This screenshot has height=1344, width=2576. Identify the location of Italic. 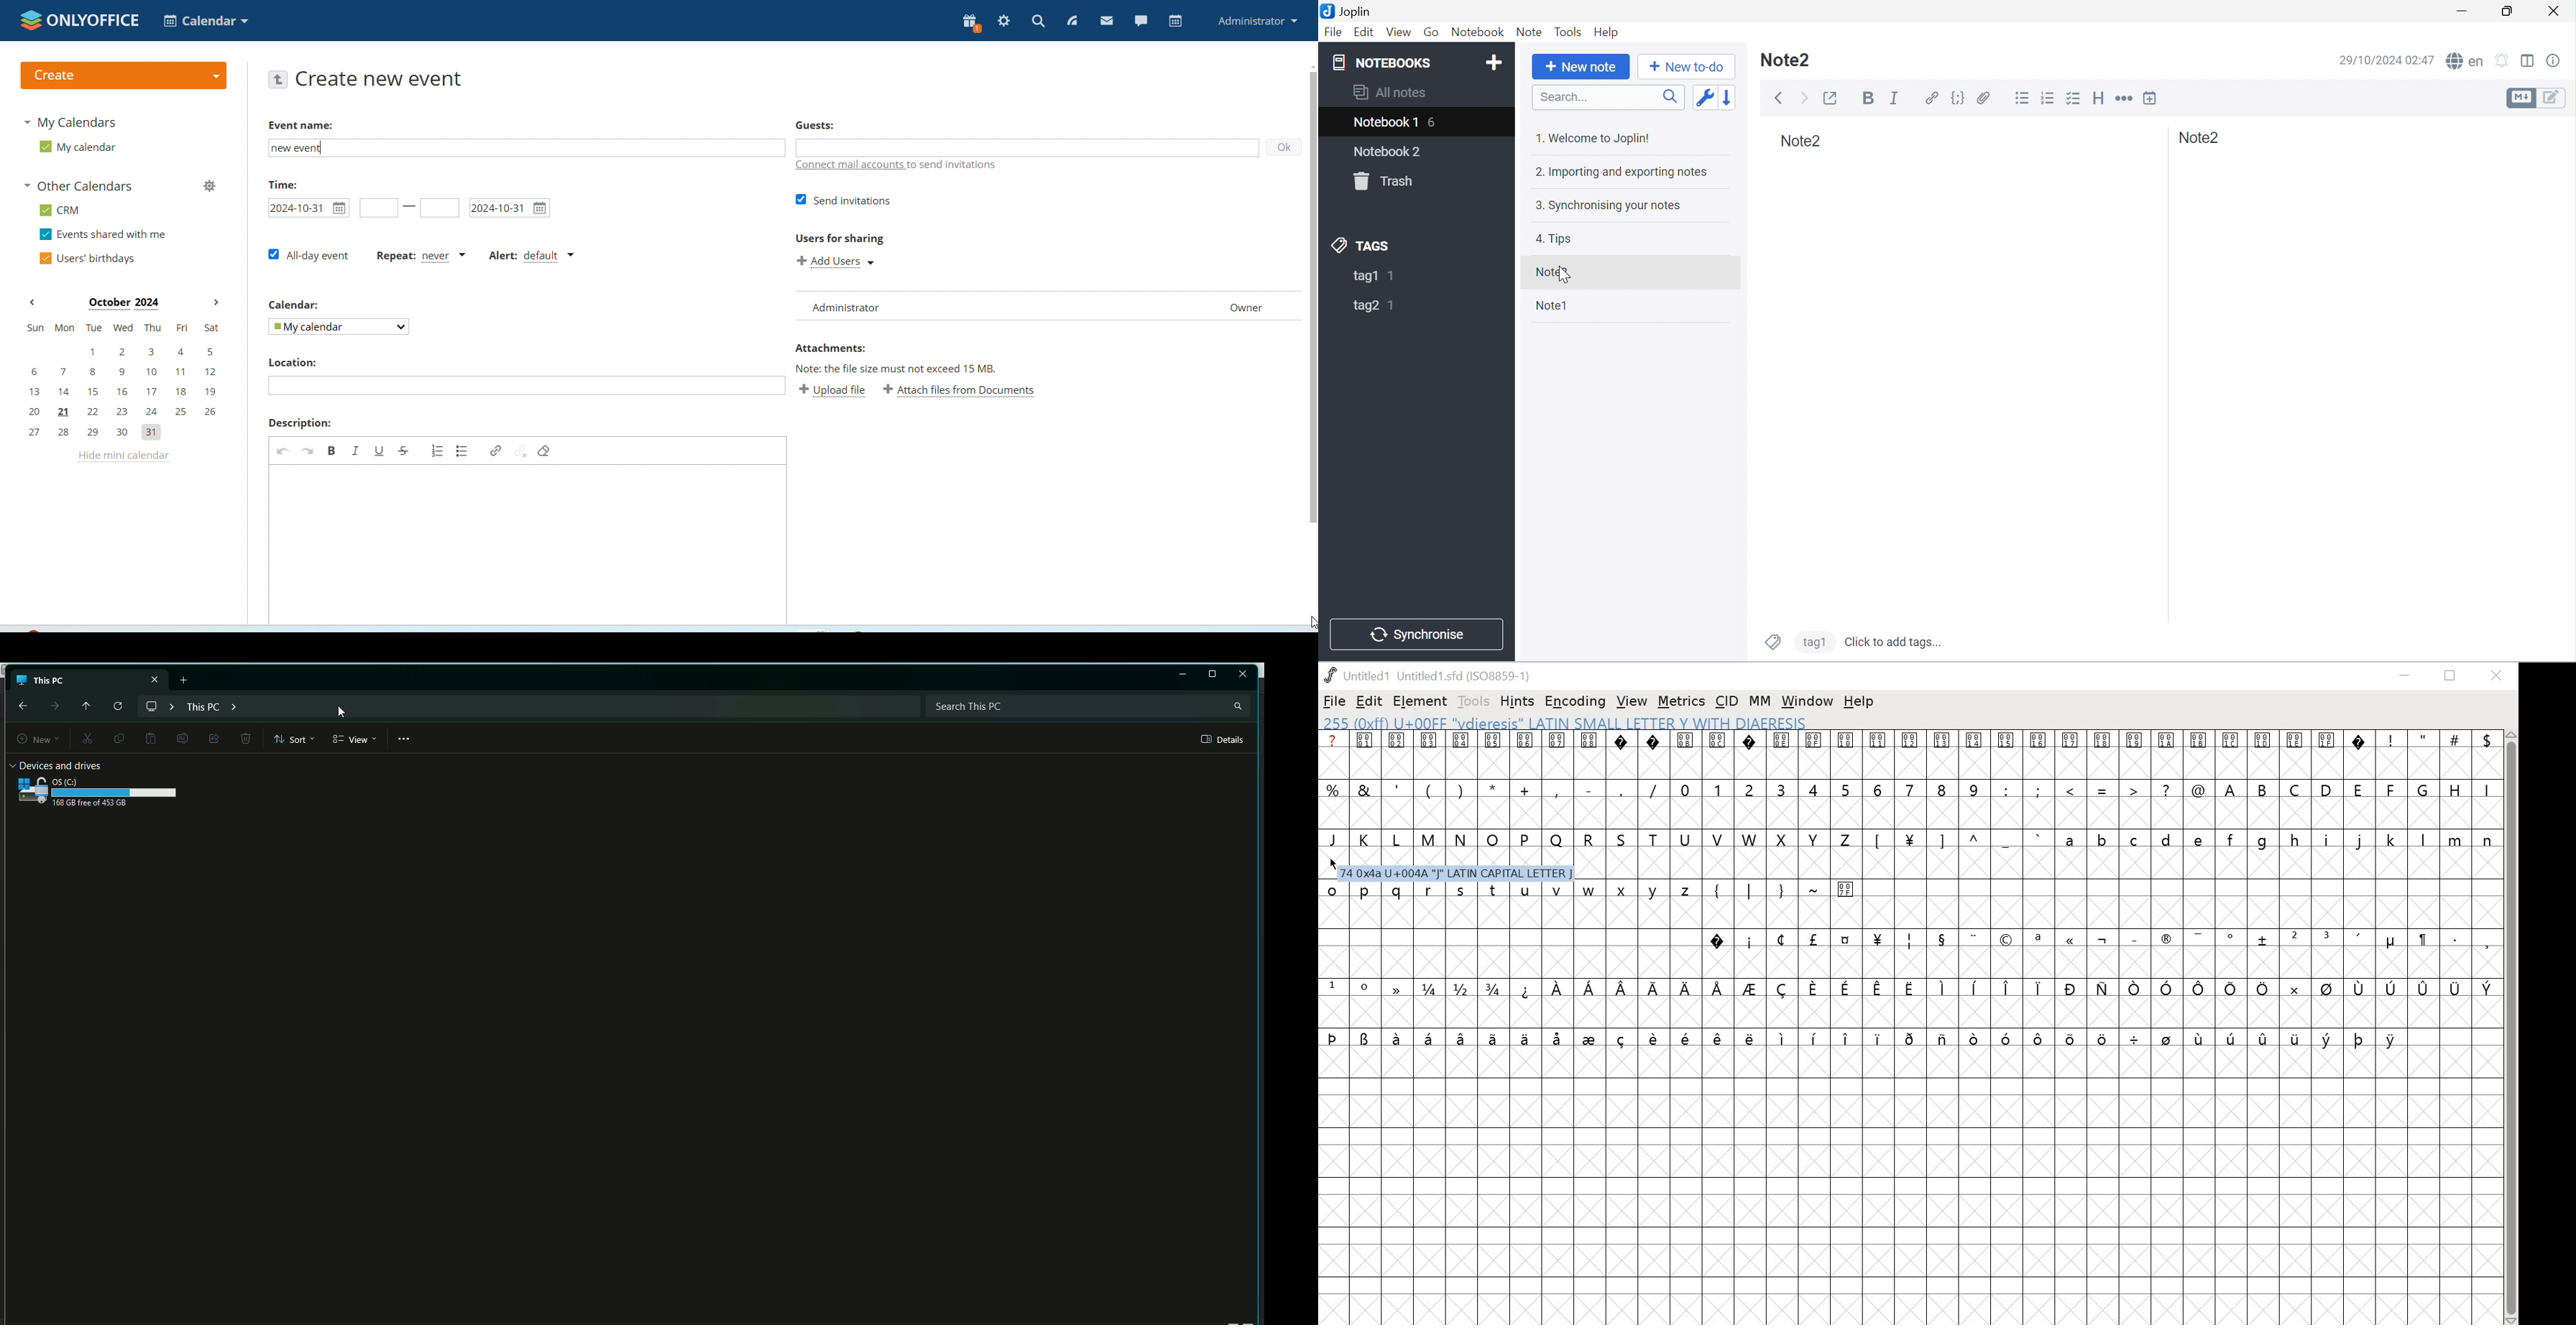
(1898, 98).